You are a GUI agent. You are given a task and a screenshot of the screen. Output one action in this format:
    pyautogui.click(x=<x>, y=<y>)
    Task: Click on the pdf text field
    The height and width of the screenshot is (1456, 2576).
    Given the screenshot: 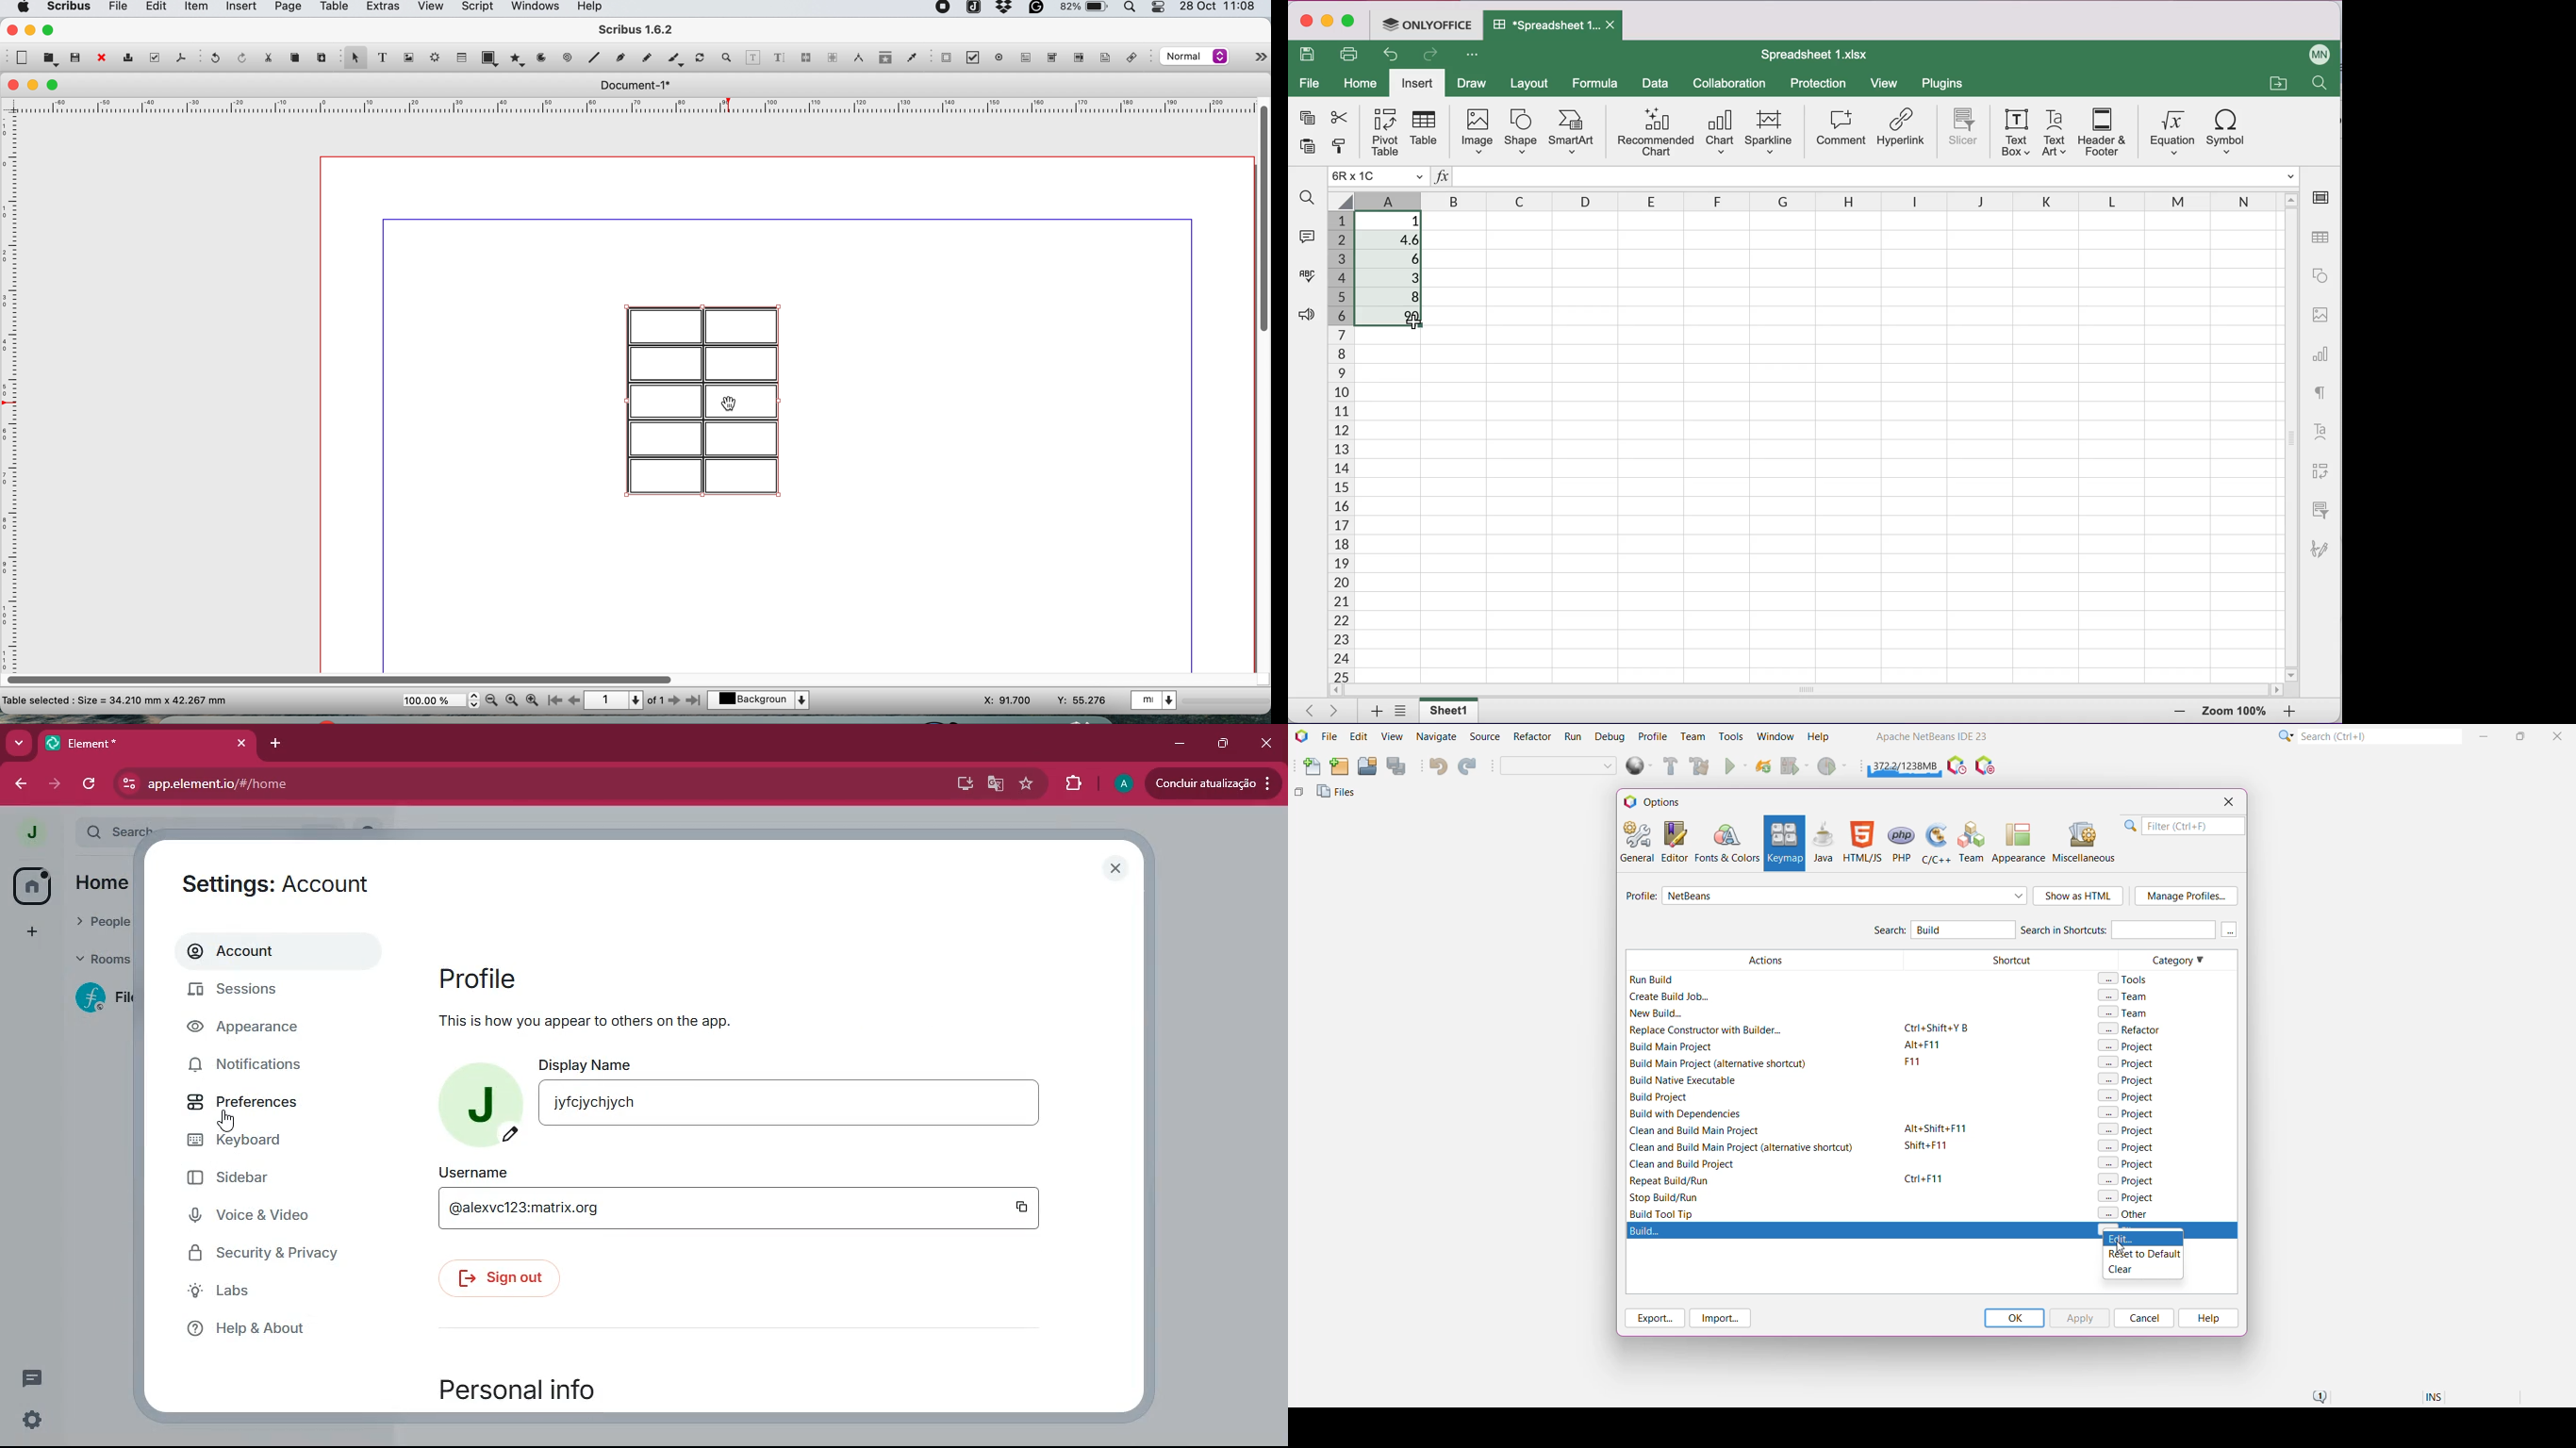 What is the action you would take?
    pyautogui.click(x=1024, y=58)
    